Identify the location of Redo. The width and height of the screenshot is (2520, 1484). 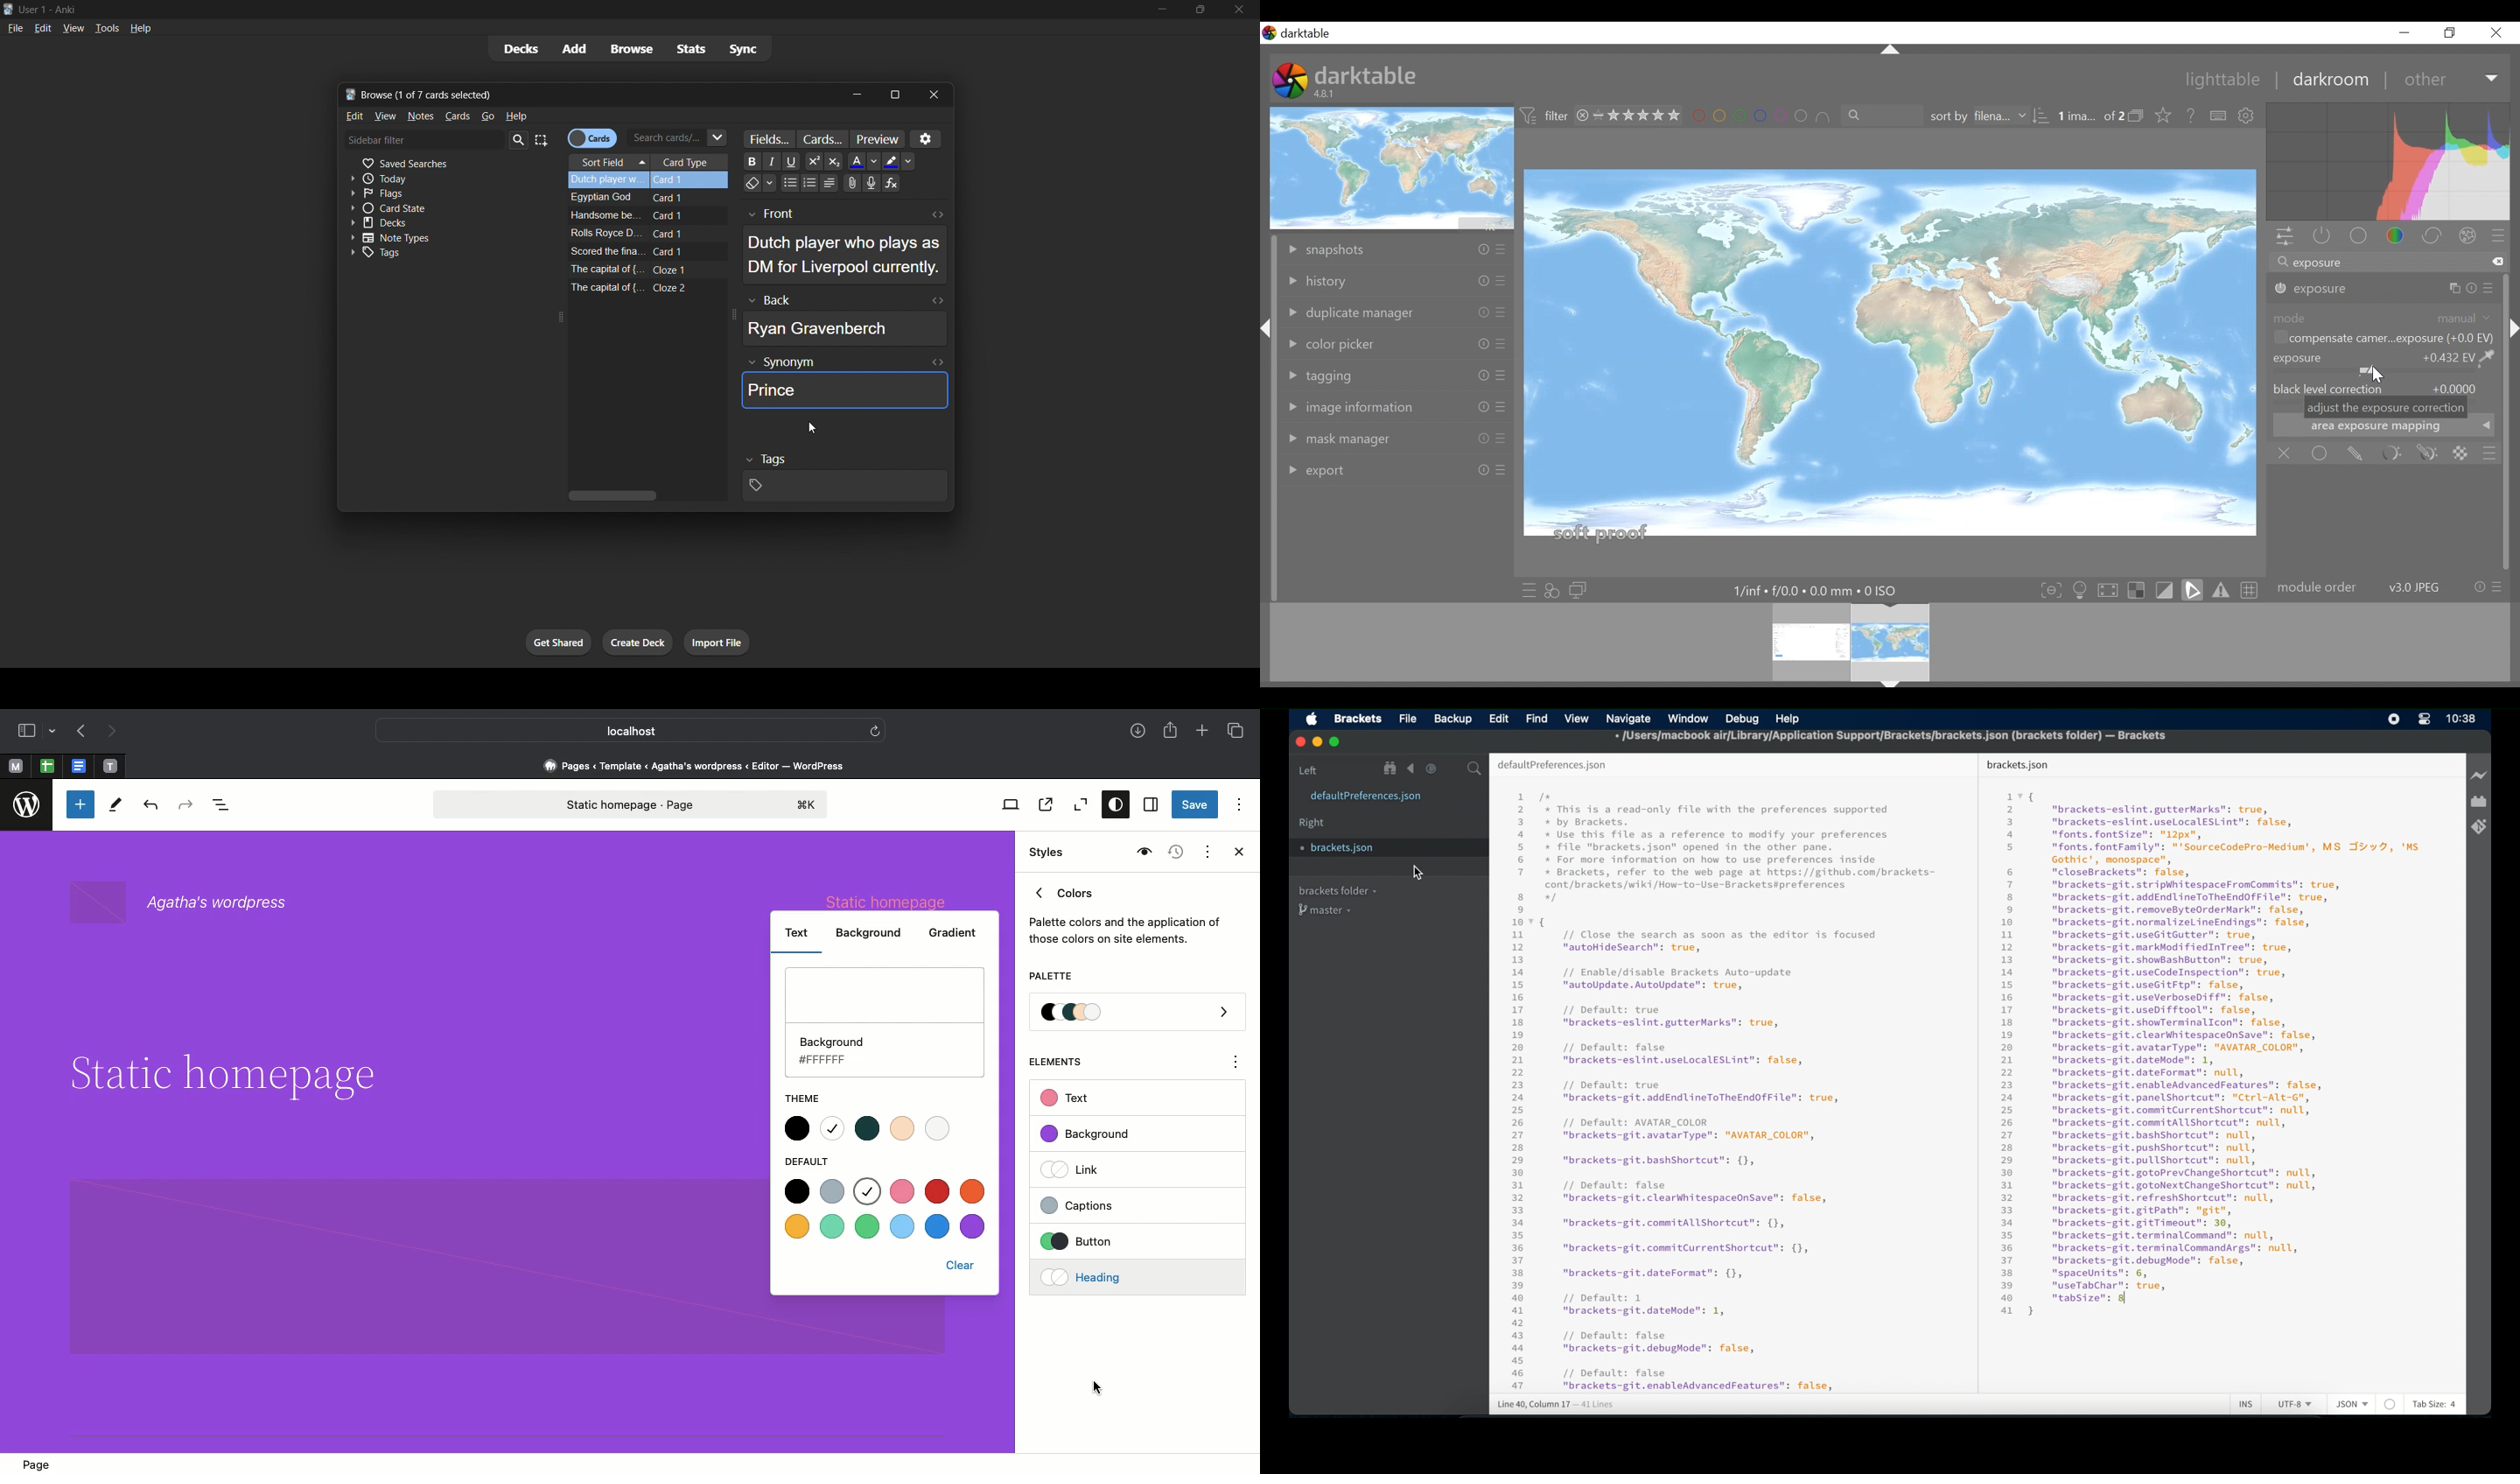
(188, 805).